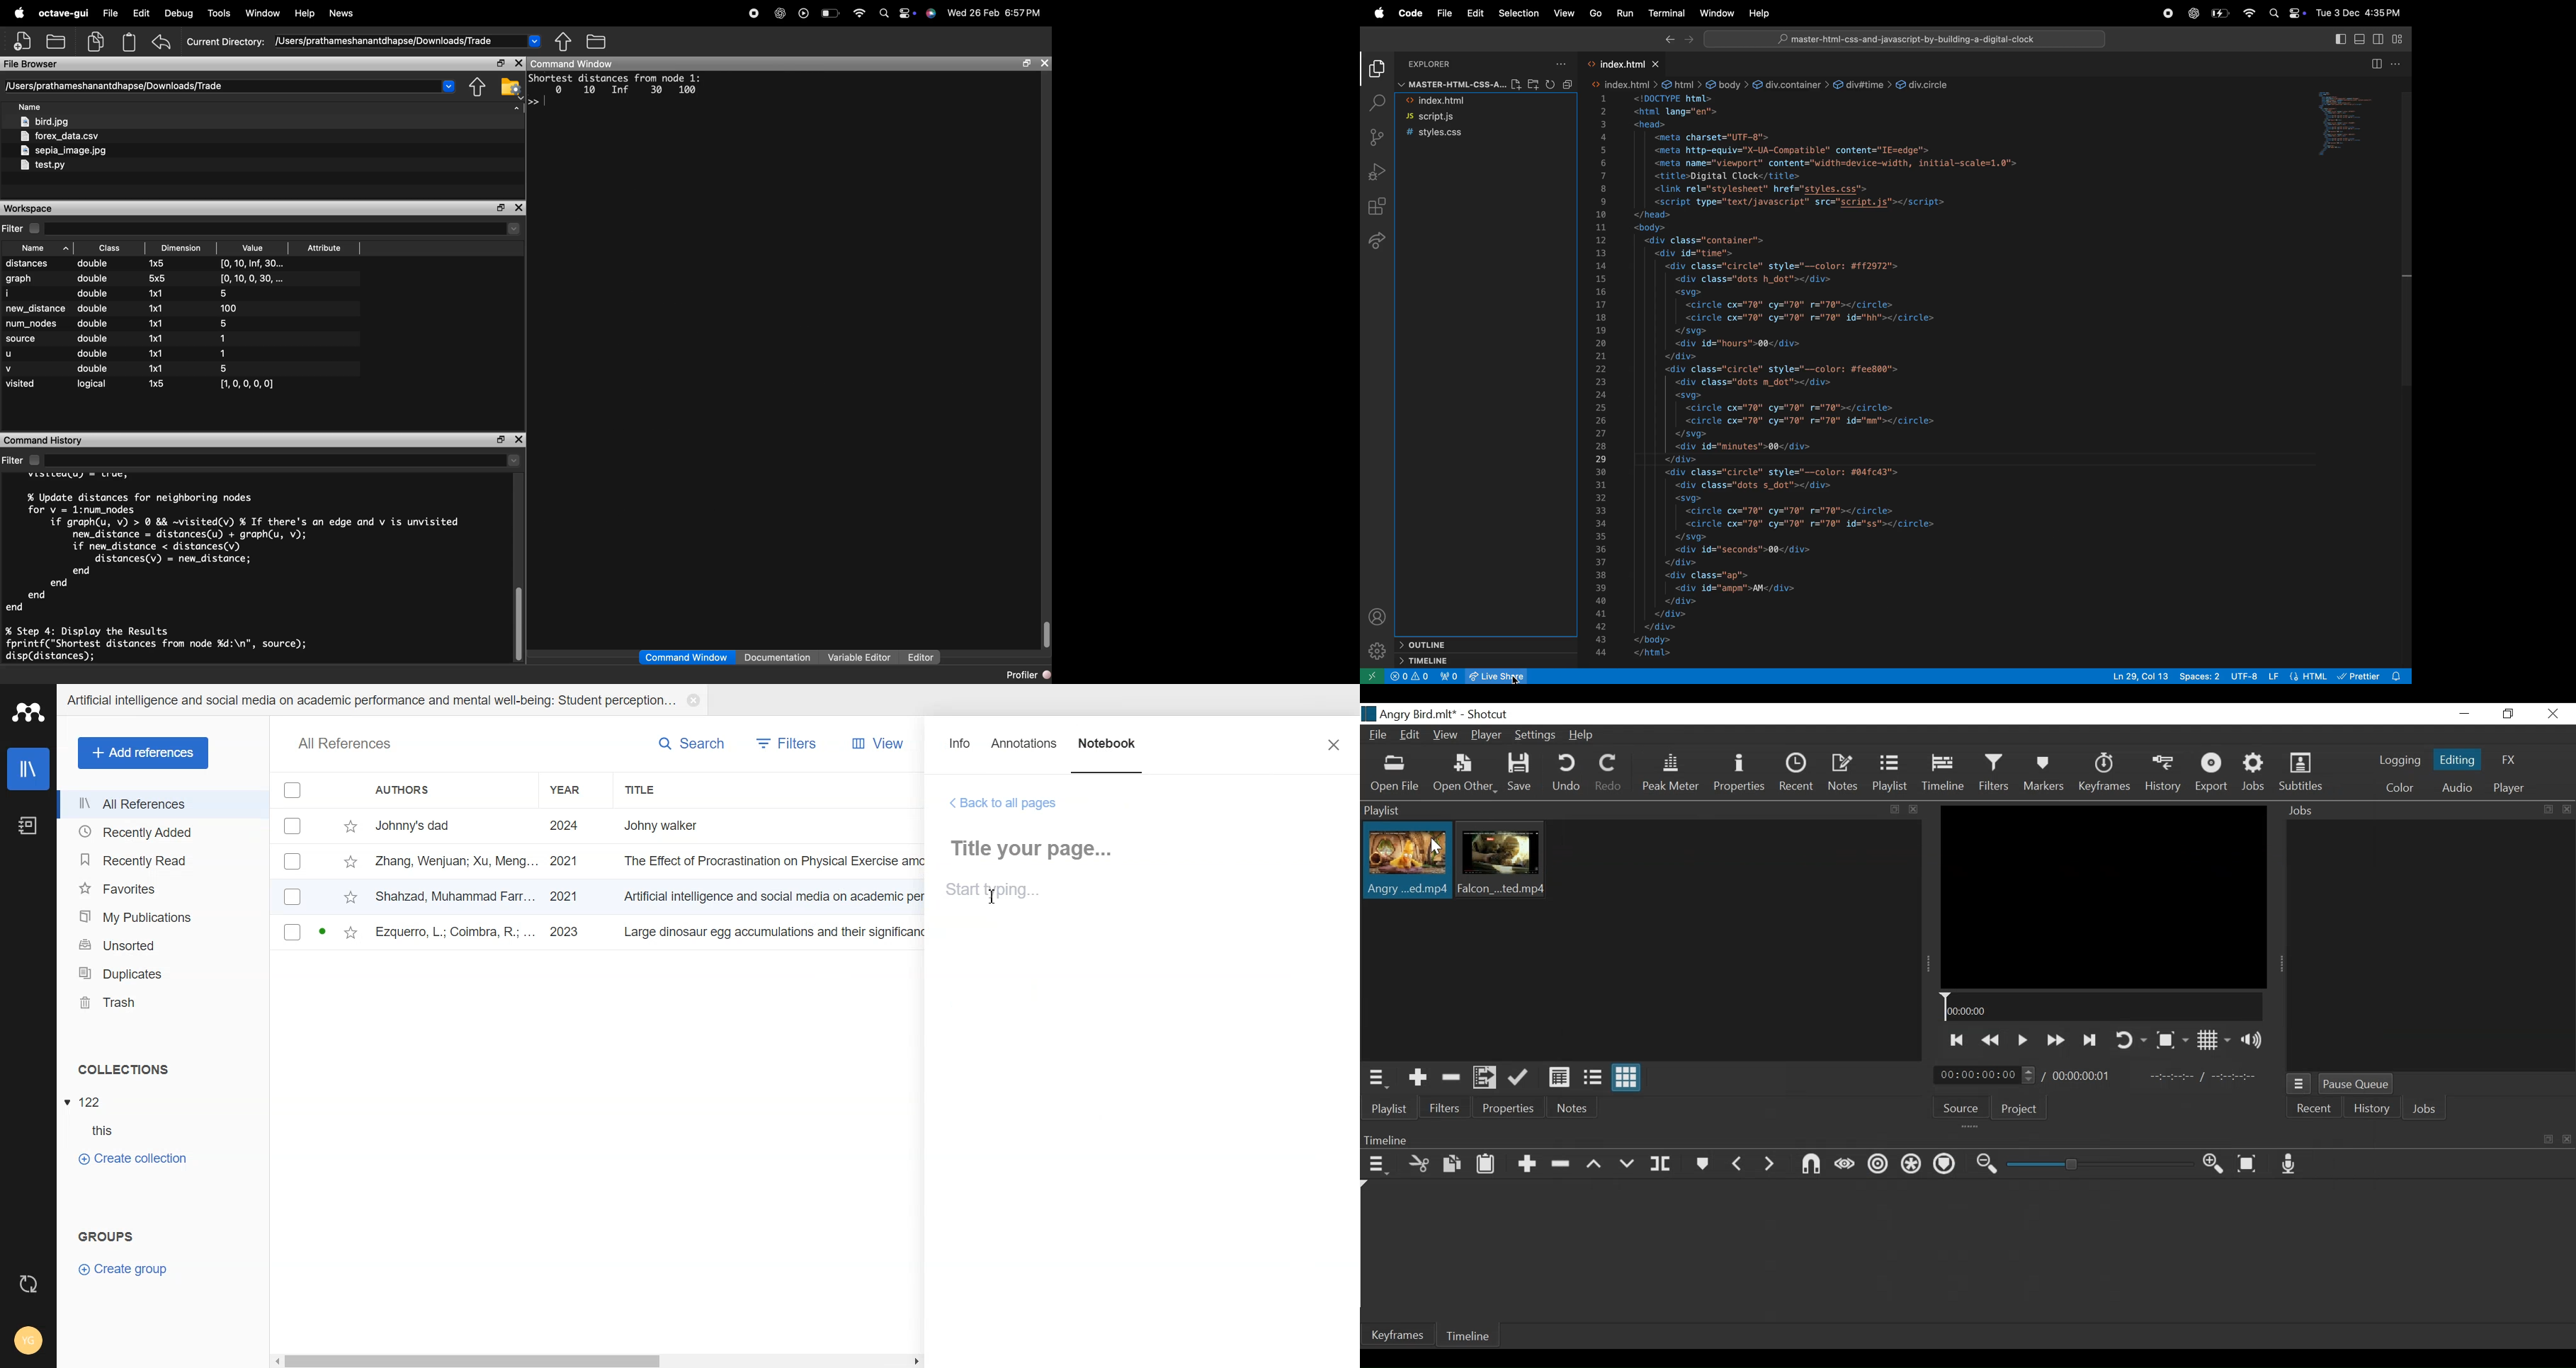 This screenshot has width=2576, height=1372. What do you see at coordinates (1668, 40) in the screenshot?
I see `backward` at bounding box center [1668, 40].